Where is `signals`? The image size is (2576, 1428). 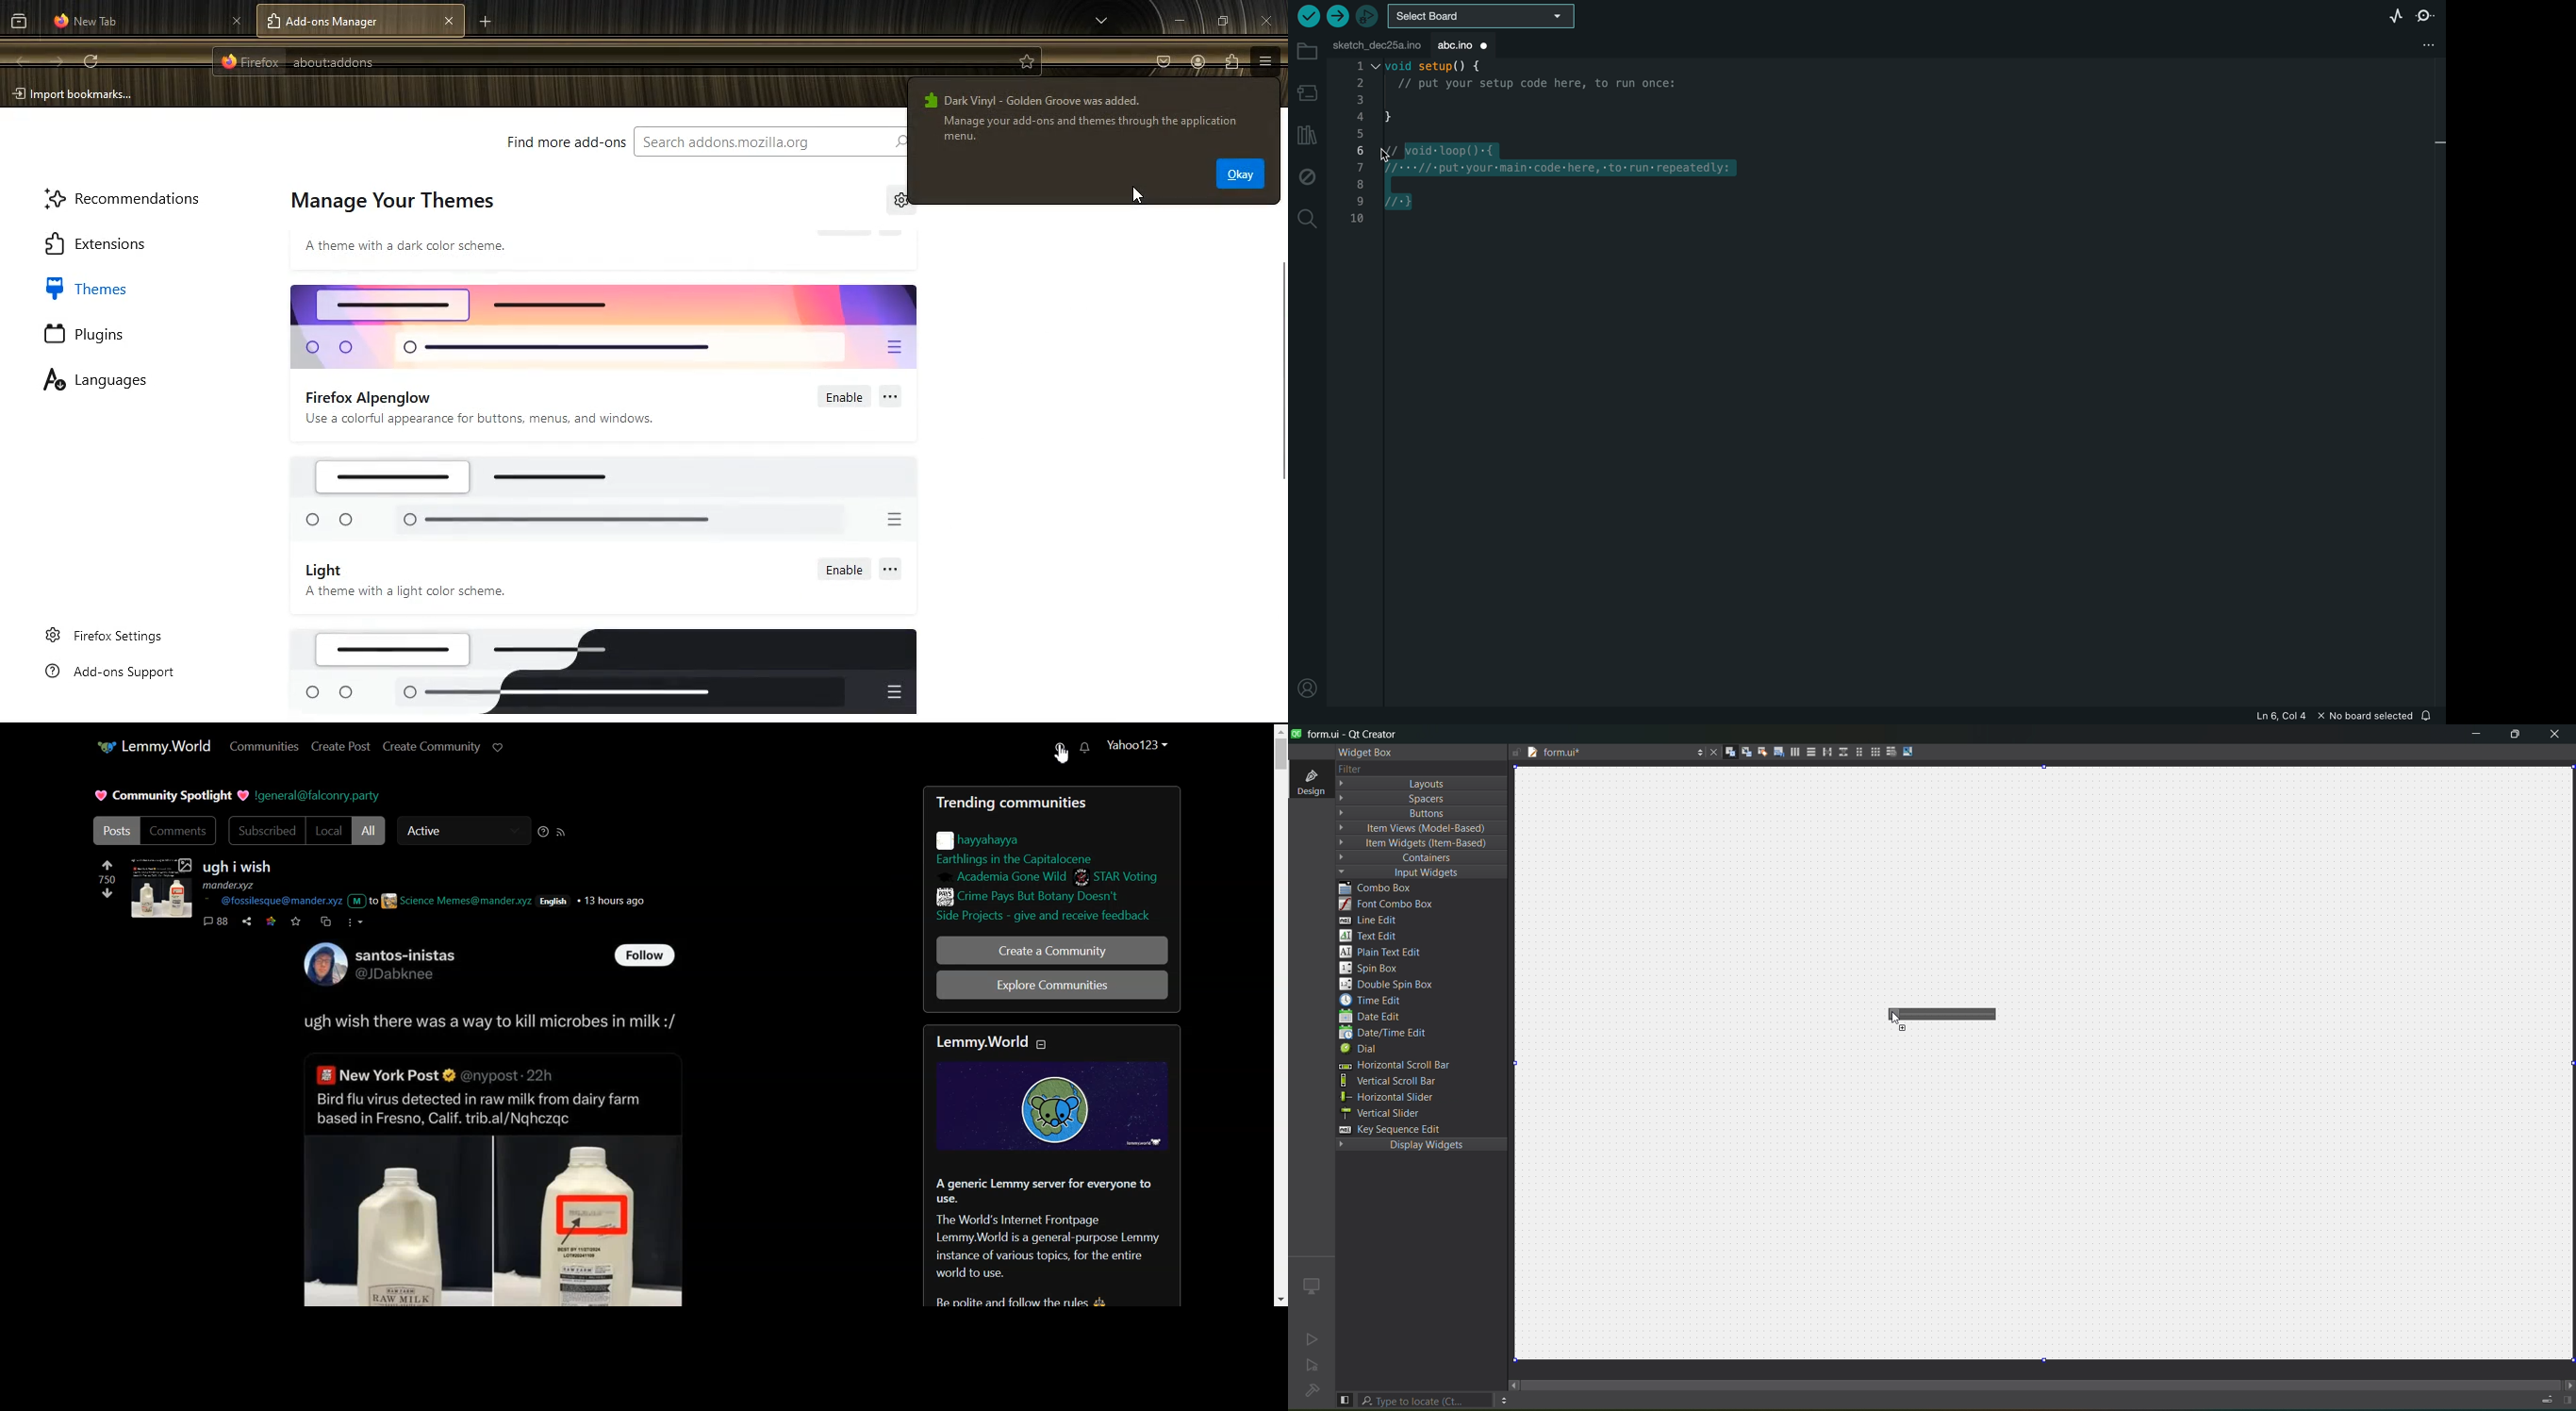 signals is located at coordinates (1741, 751).